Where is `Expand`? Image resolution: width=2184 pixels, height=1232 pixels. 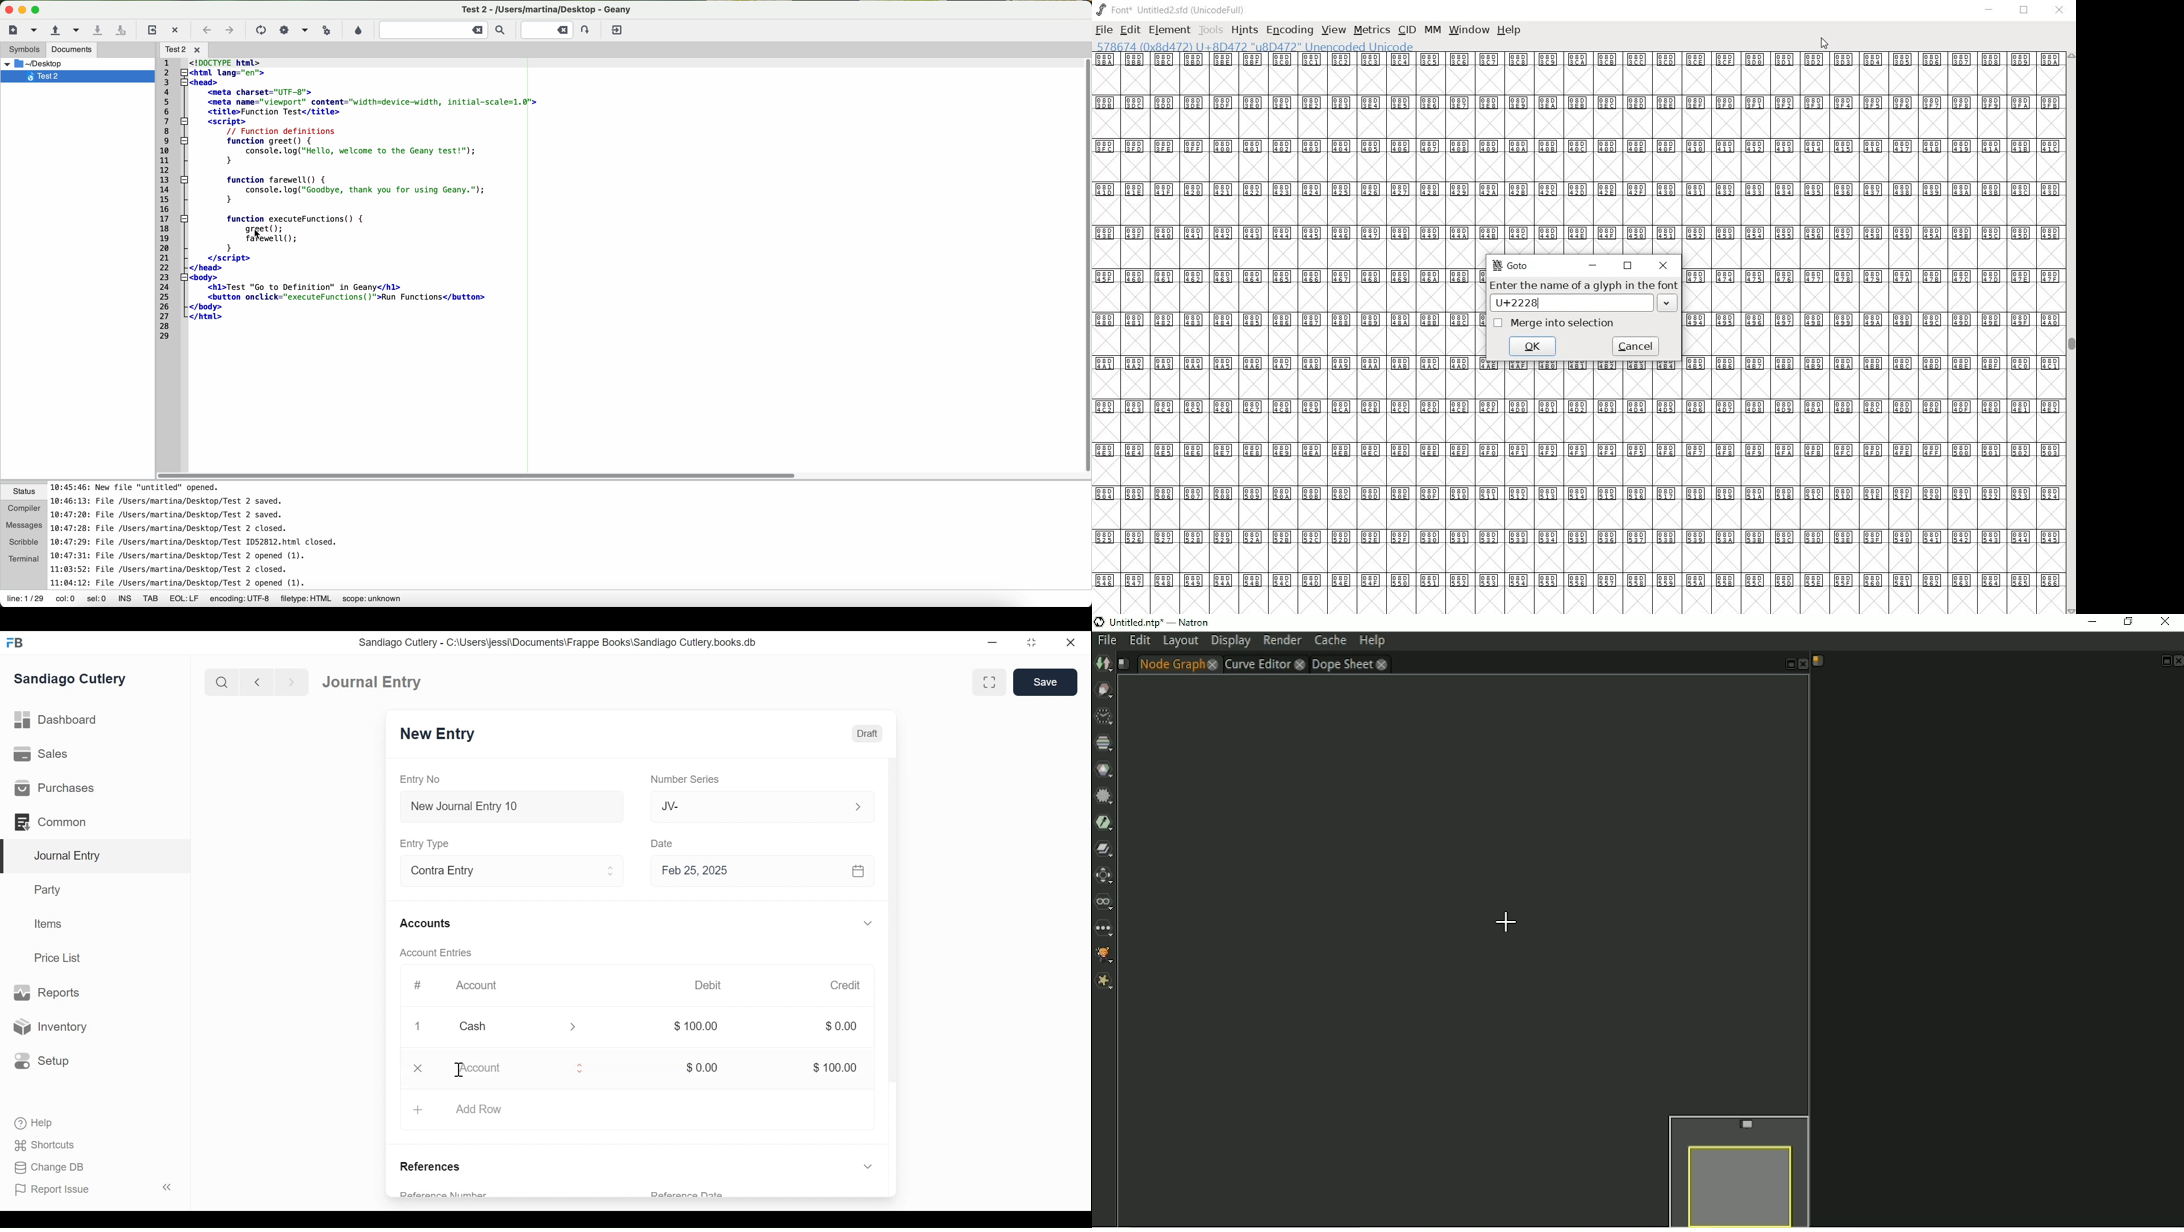 Expand is located at coordinates (868, 924).